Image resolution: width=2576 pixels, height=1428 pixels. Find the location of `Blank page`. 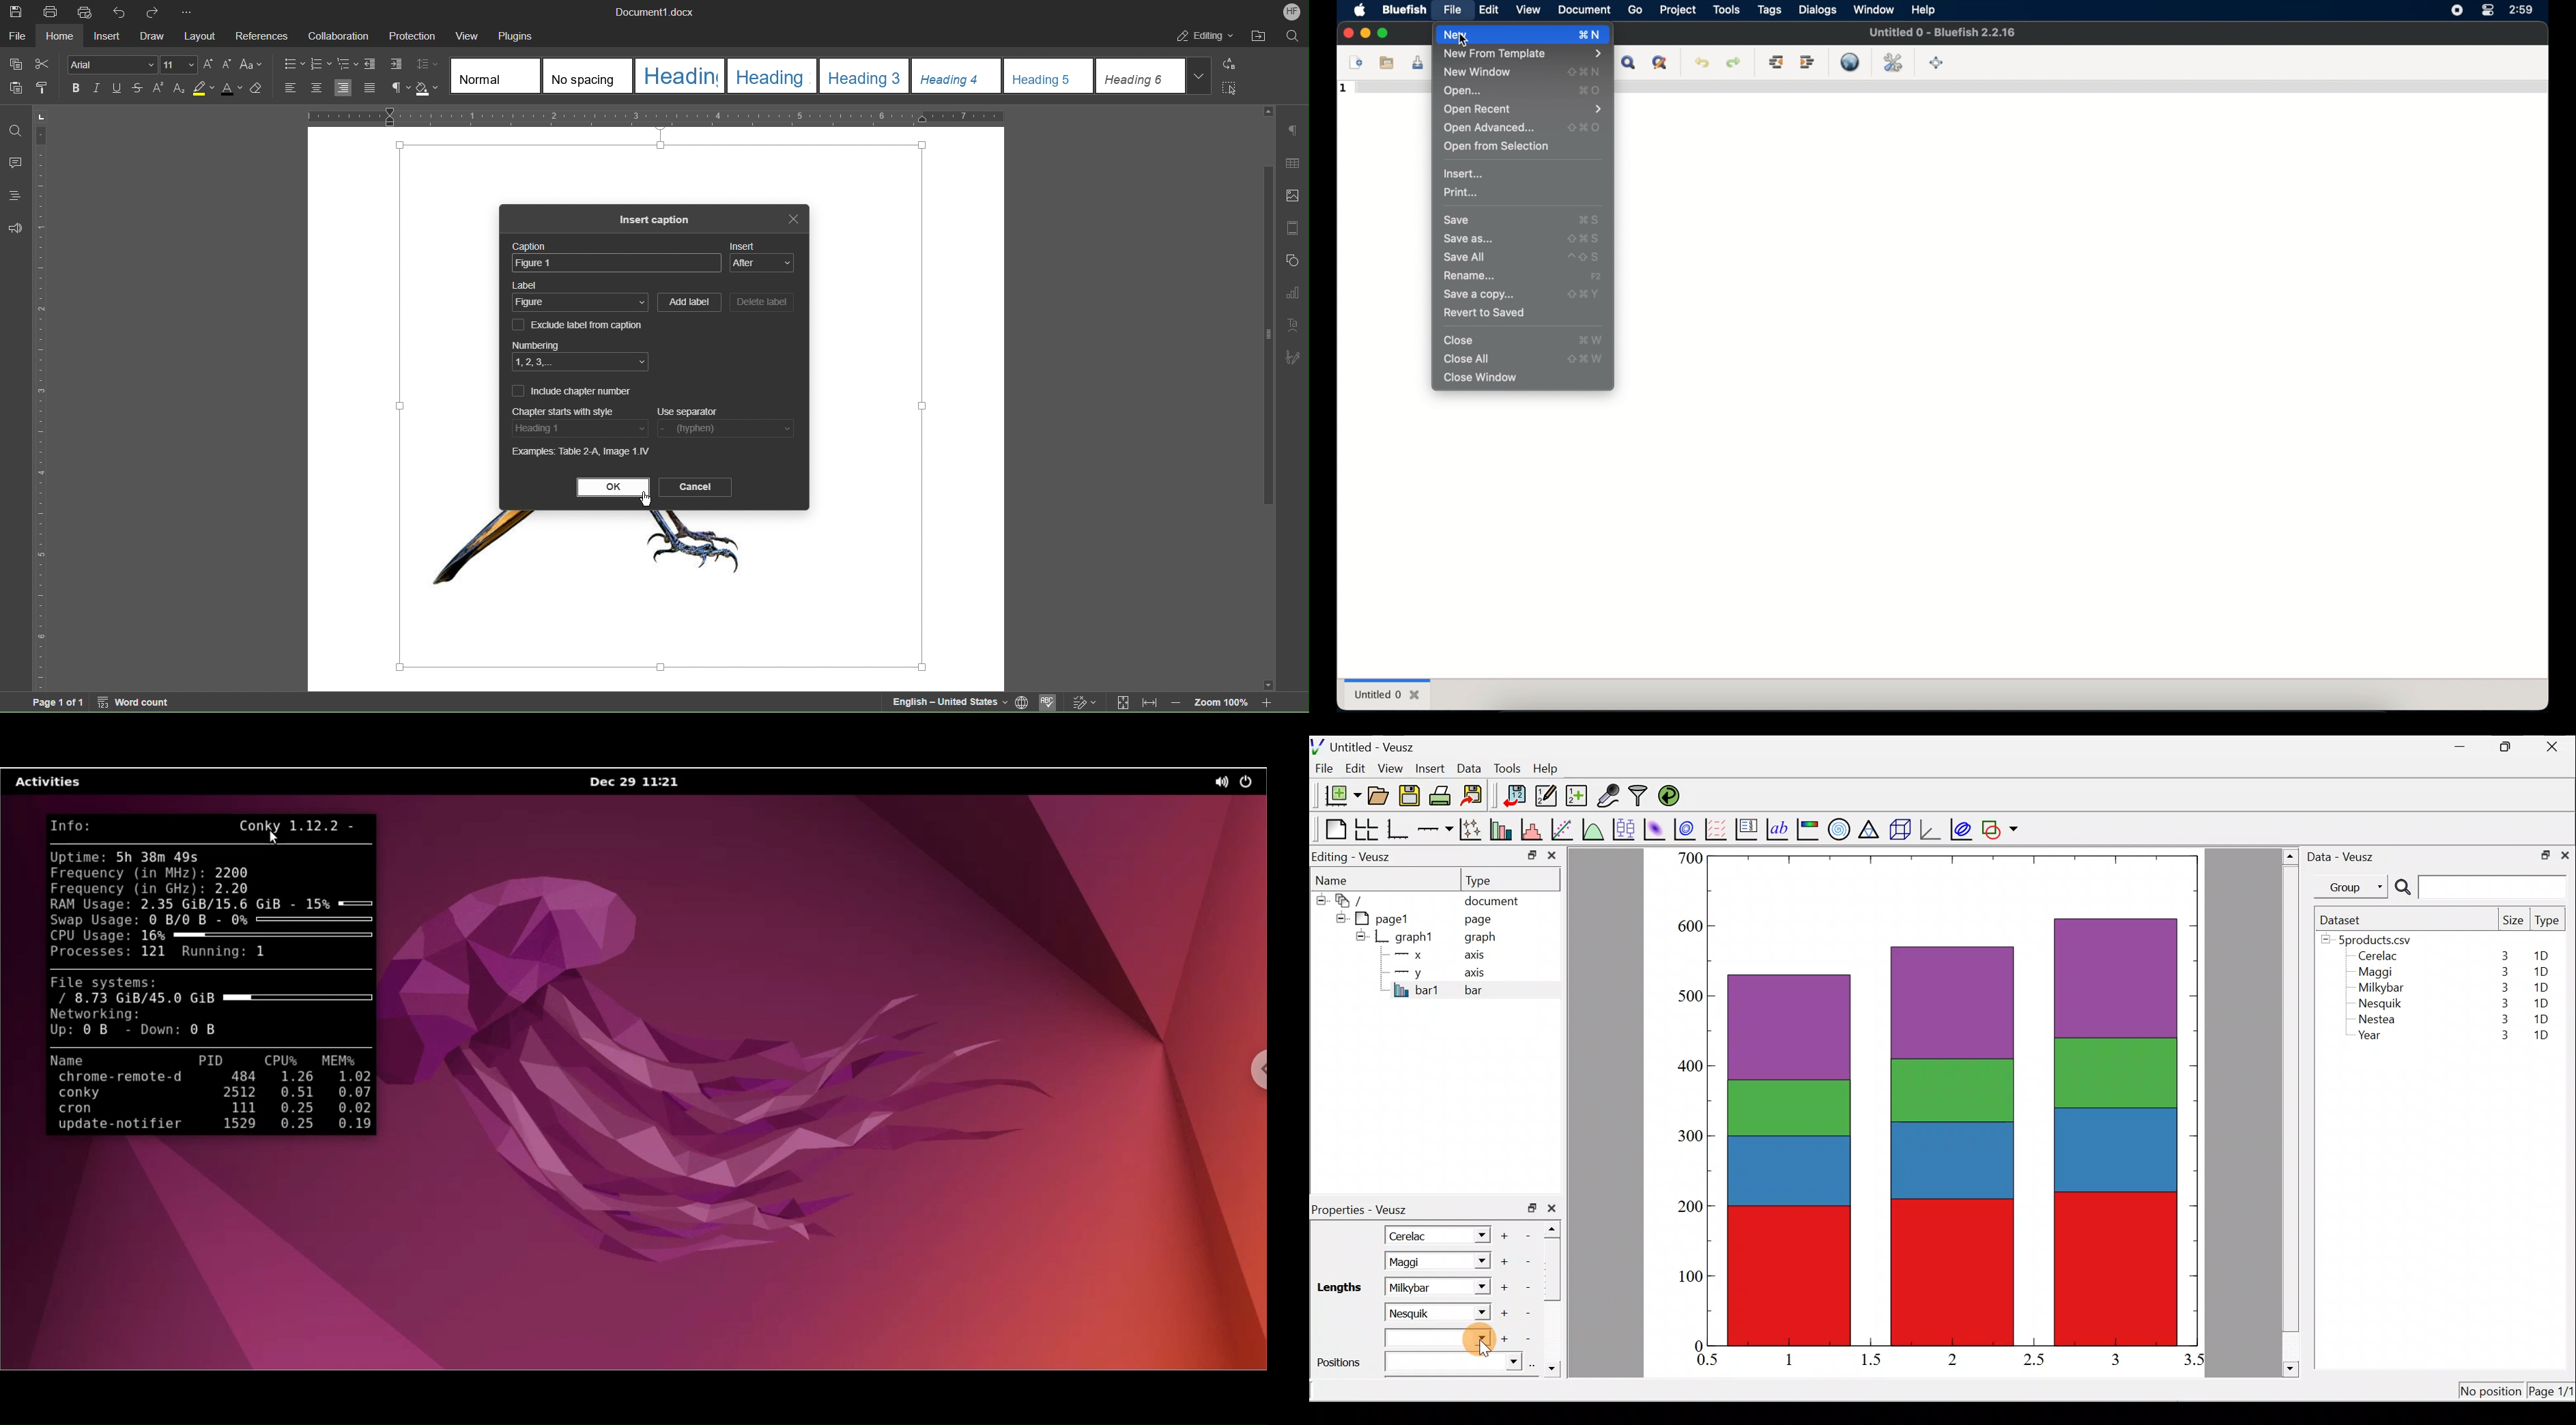

Blank page is located at coordinates (1332, 829).